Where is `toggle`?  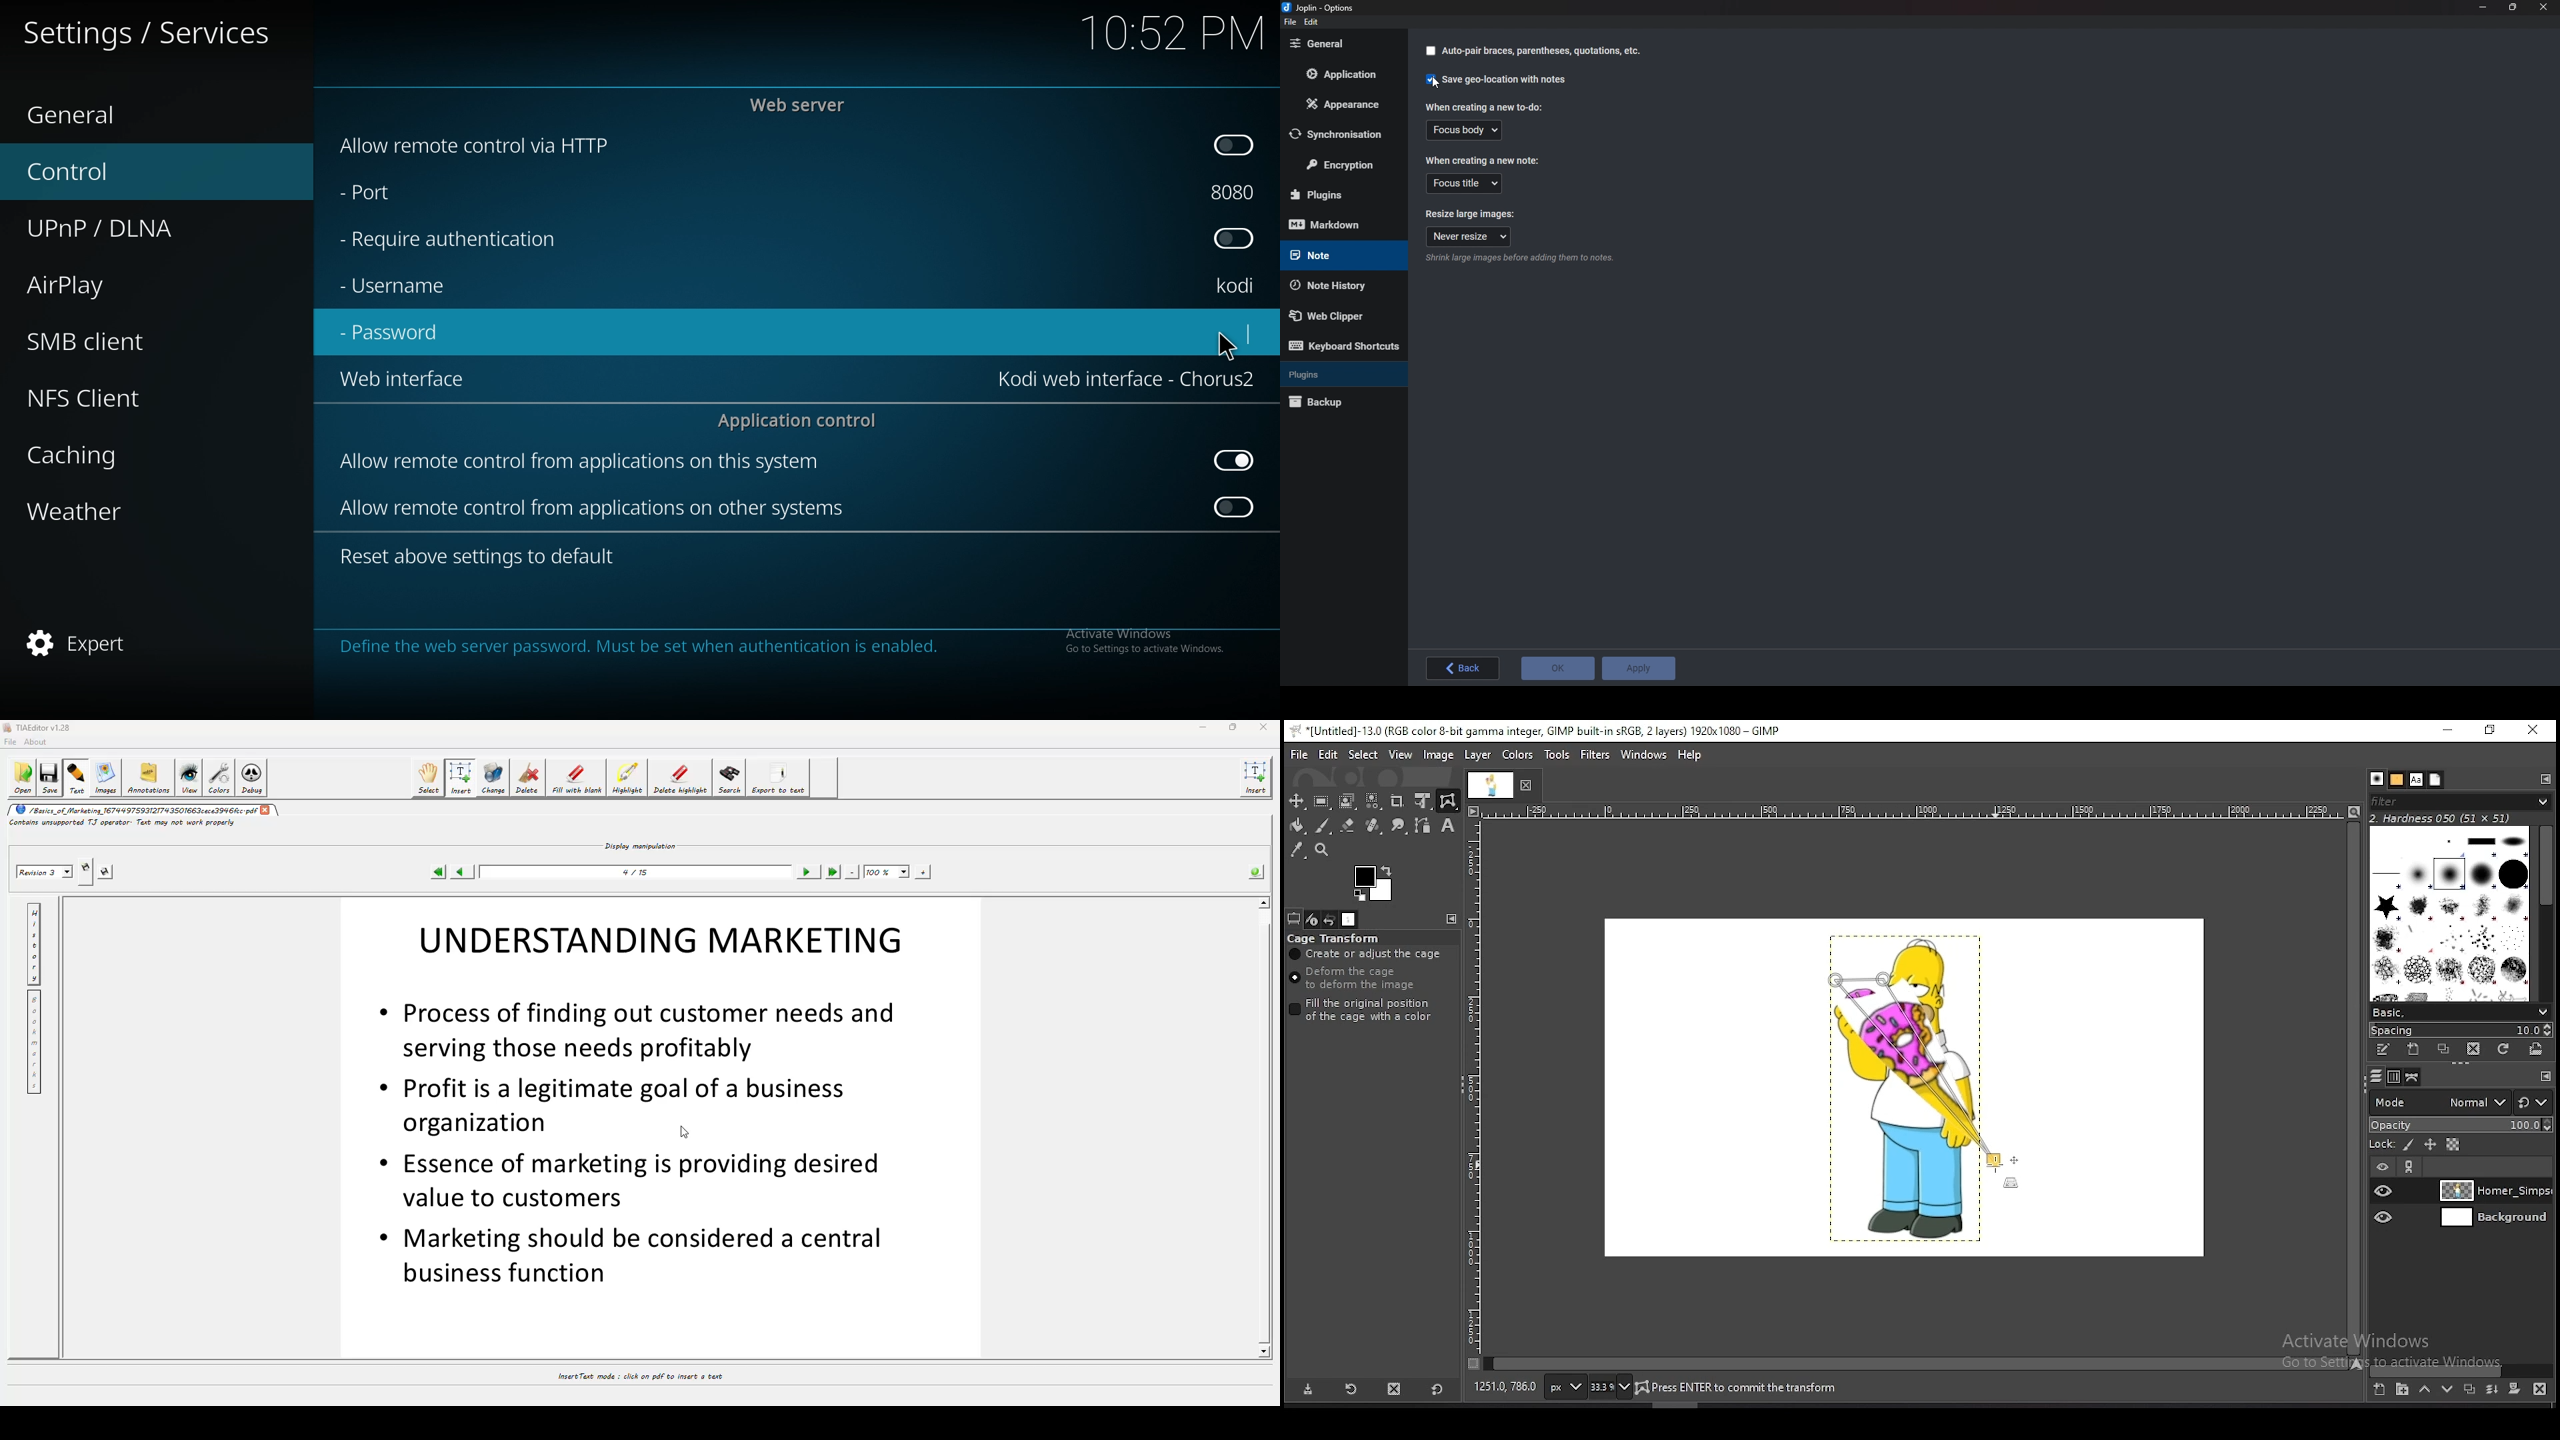
toggle is located at coordinates (1232, 145).